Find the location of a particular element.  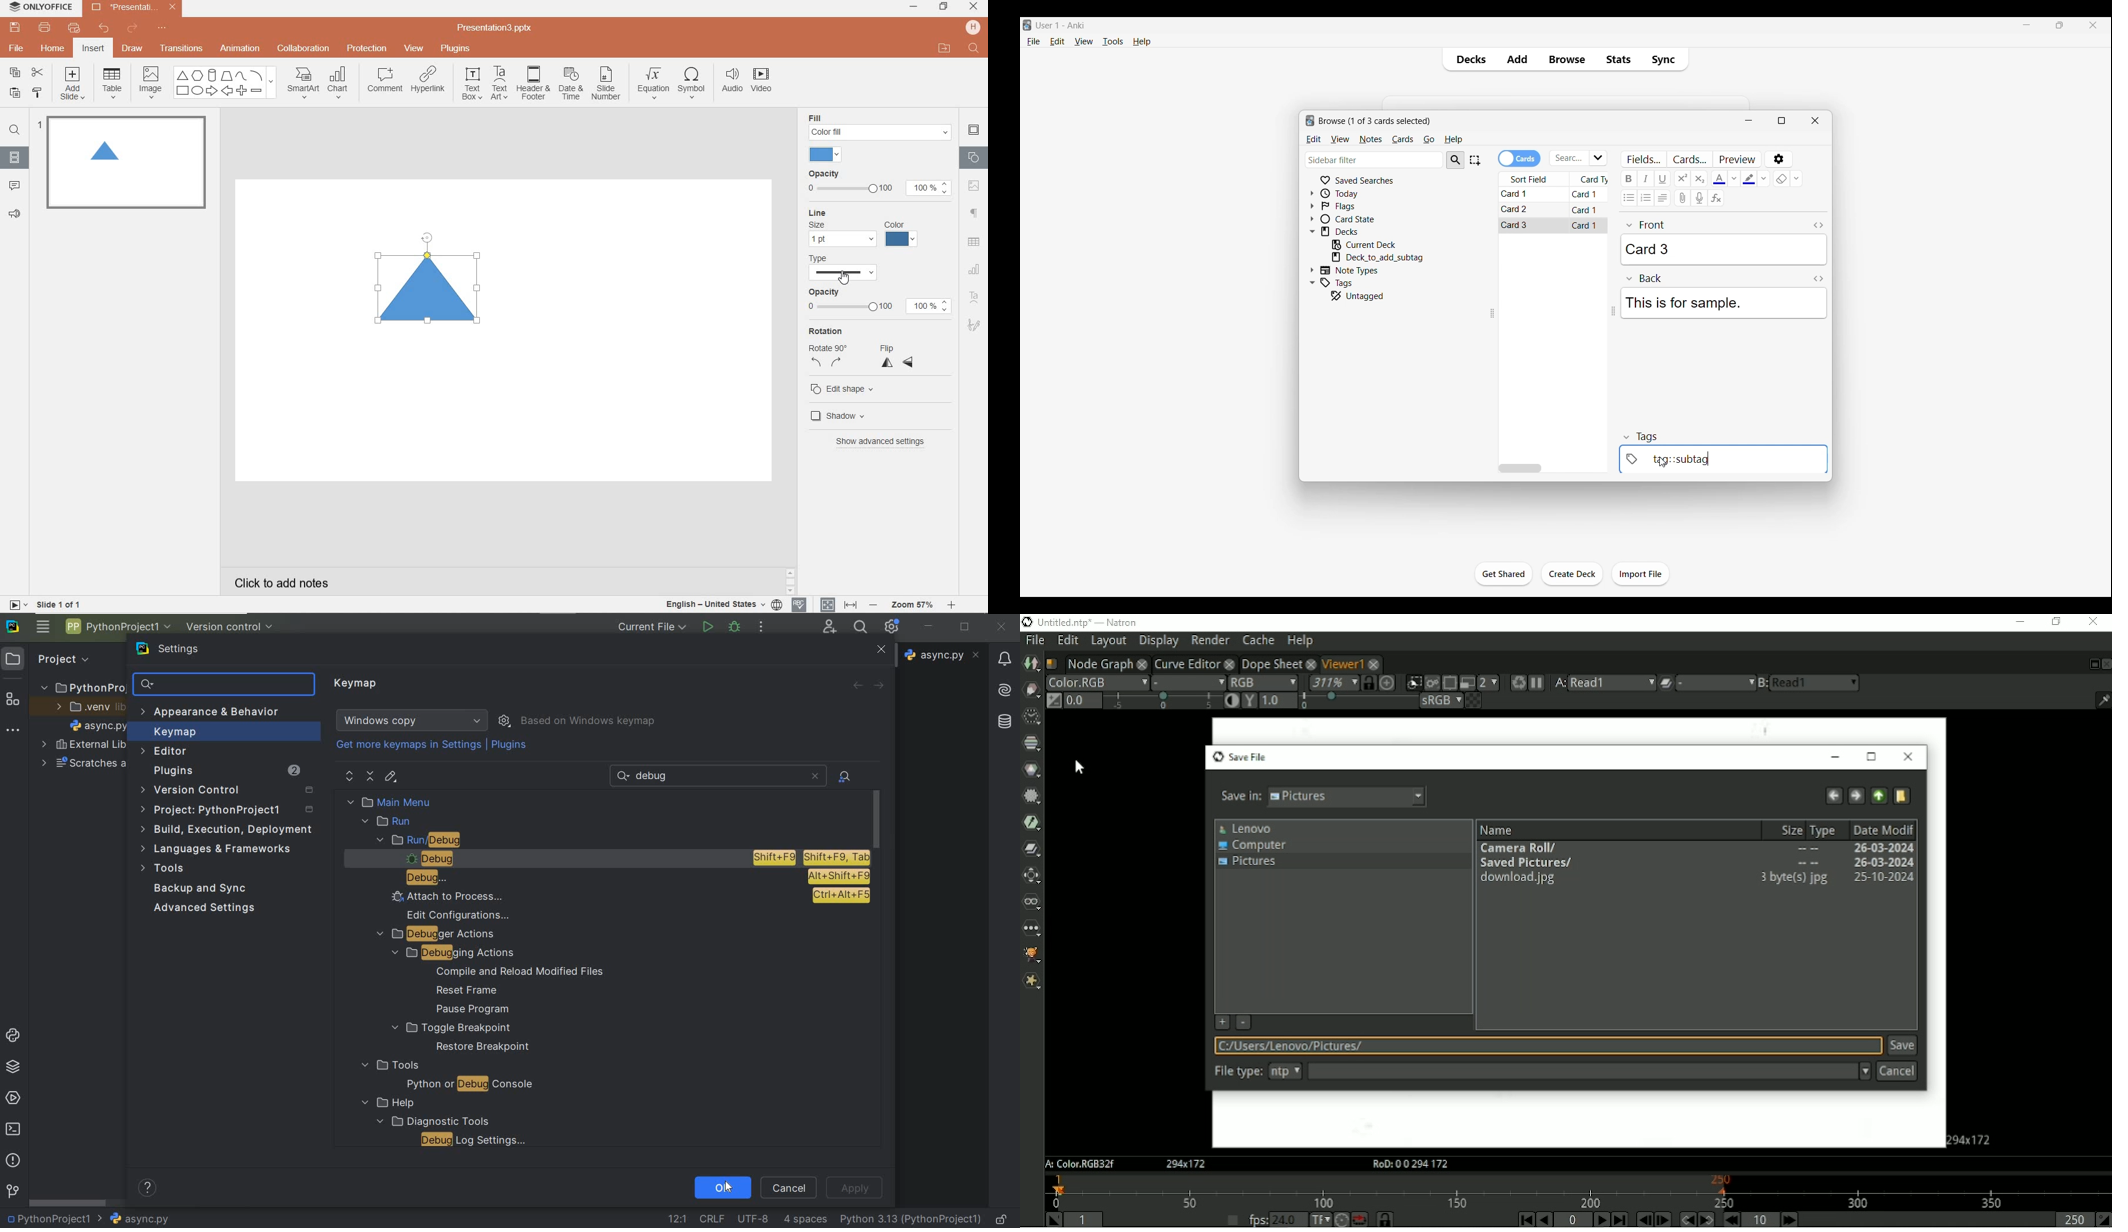

plugins is located at coordinates (226, 772).